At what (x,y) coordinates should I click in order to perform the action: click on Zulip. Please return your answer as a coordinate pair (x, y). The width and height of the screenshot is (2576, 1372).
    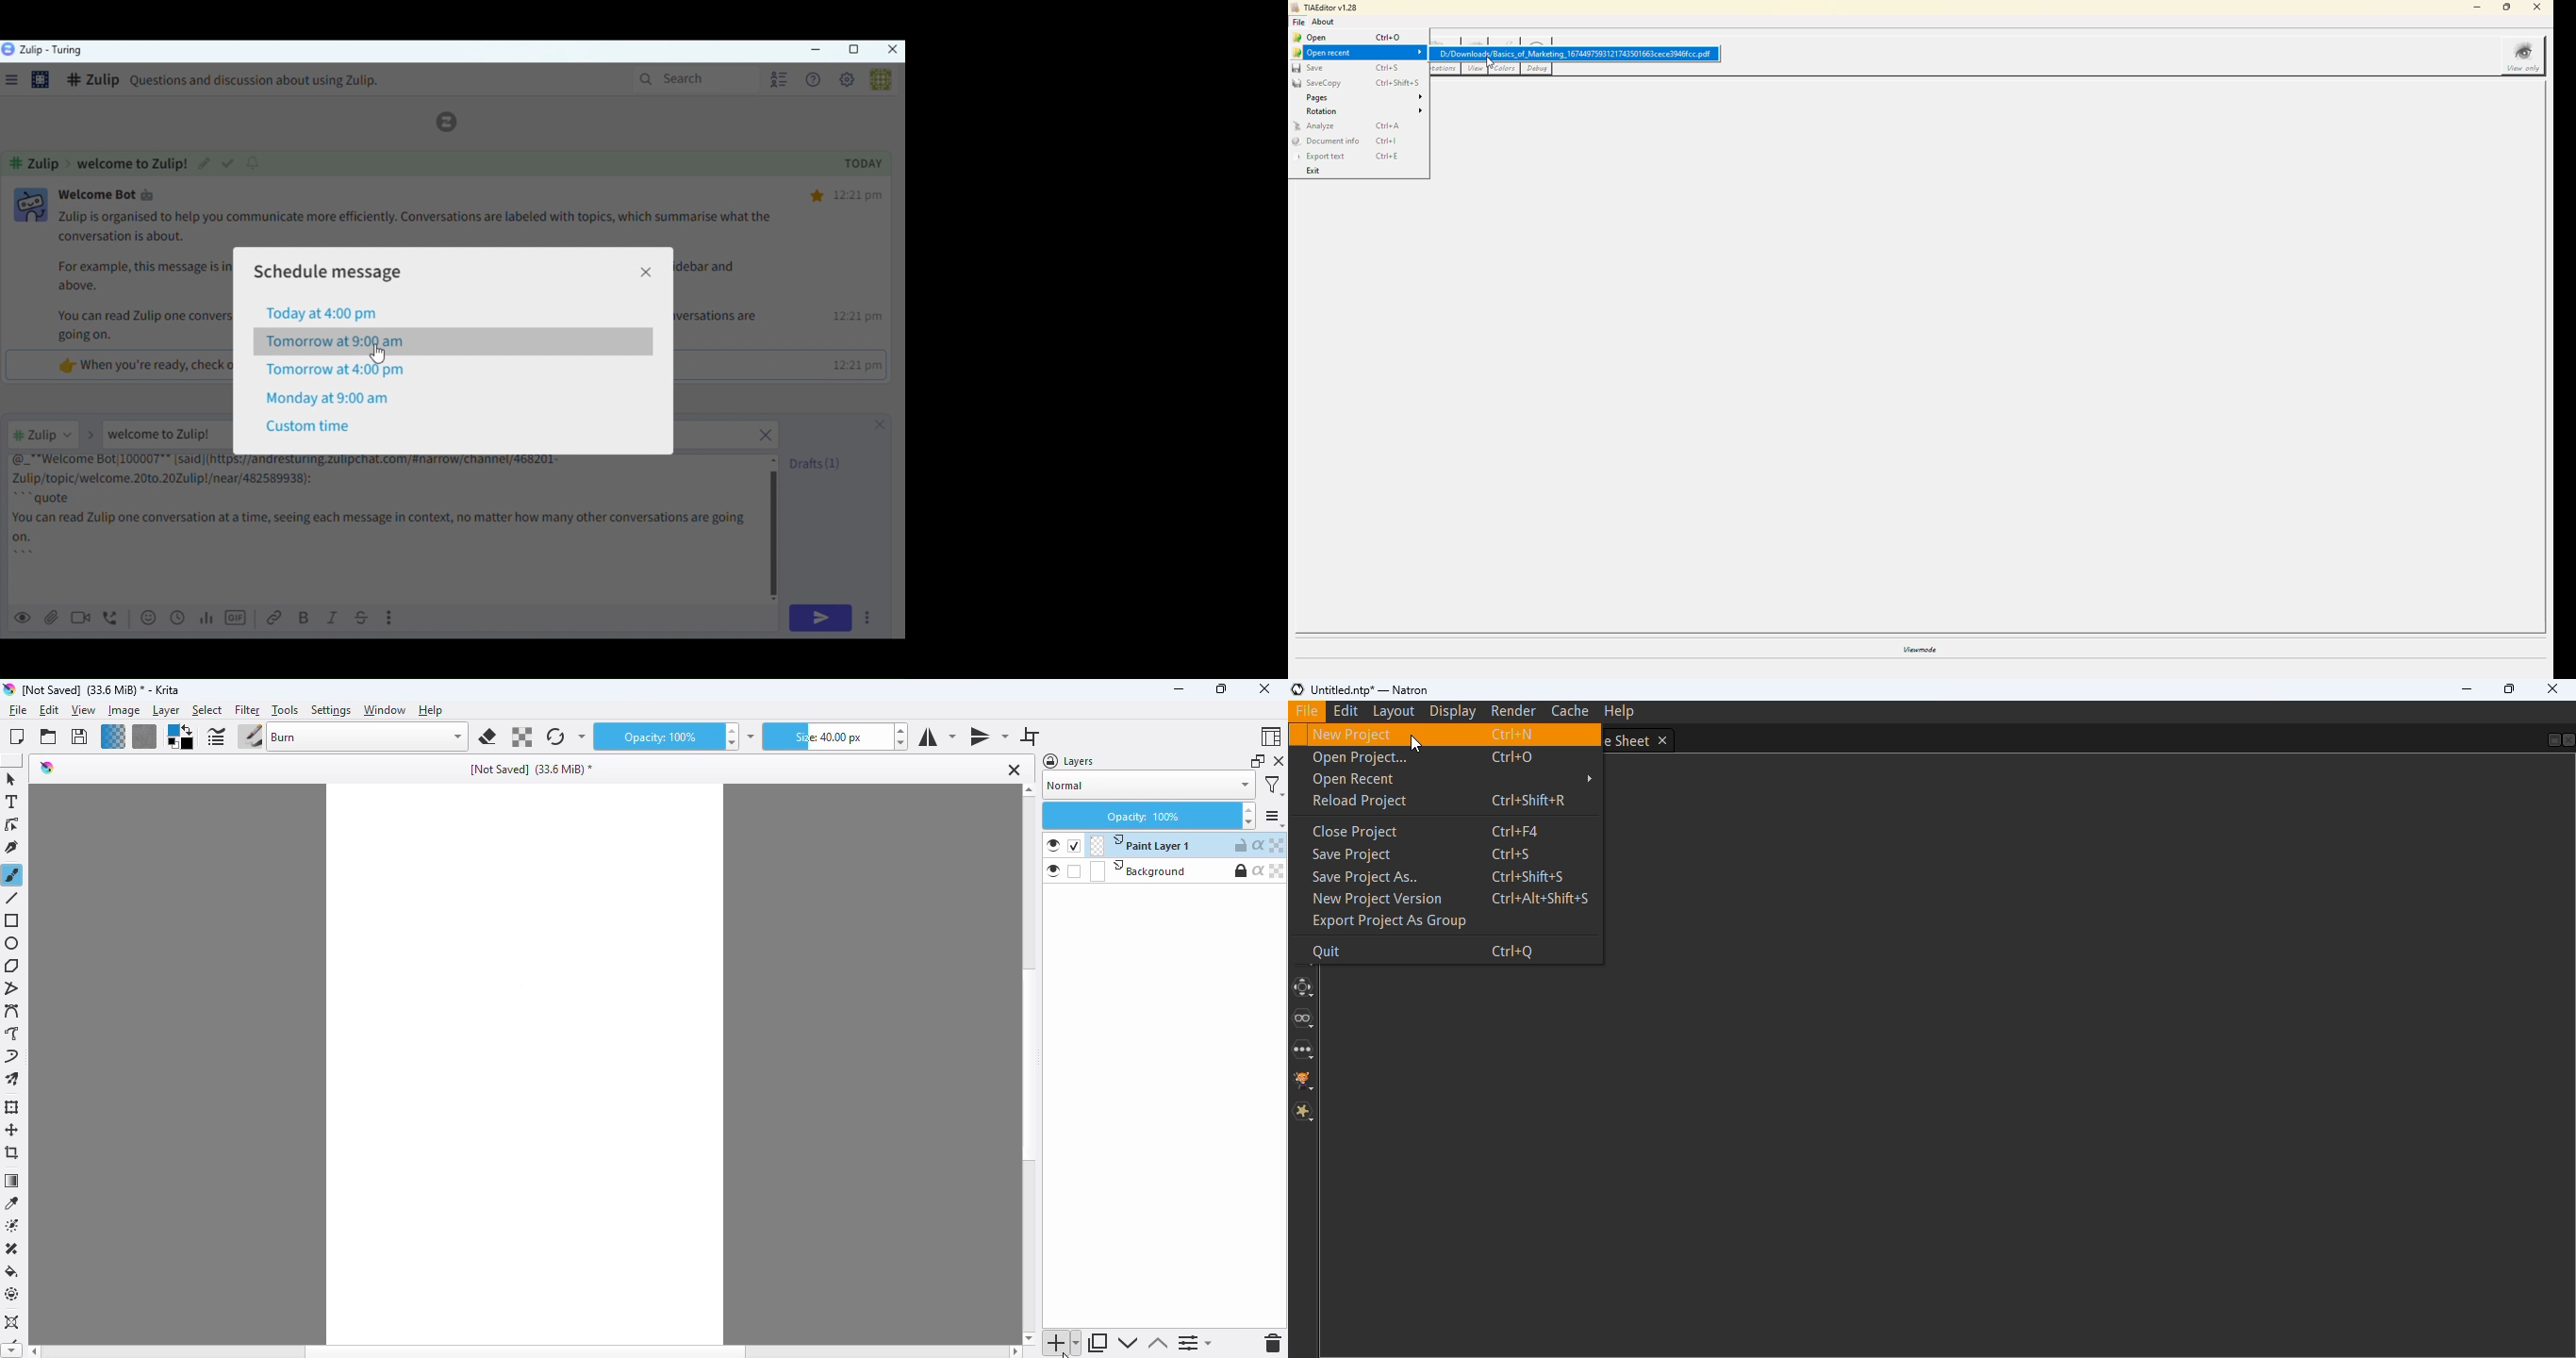
    Looking at the image, I should click on (43, 50).